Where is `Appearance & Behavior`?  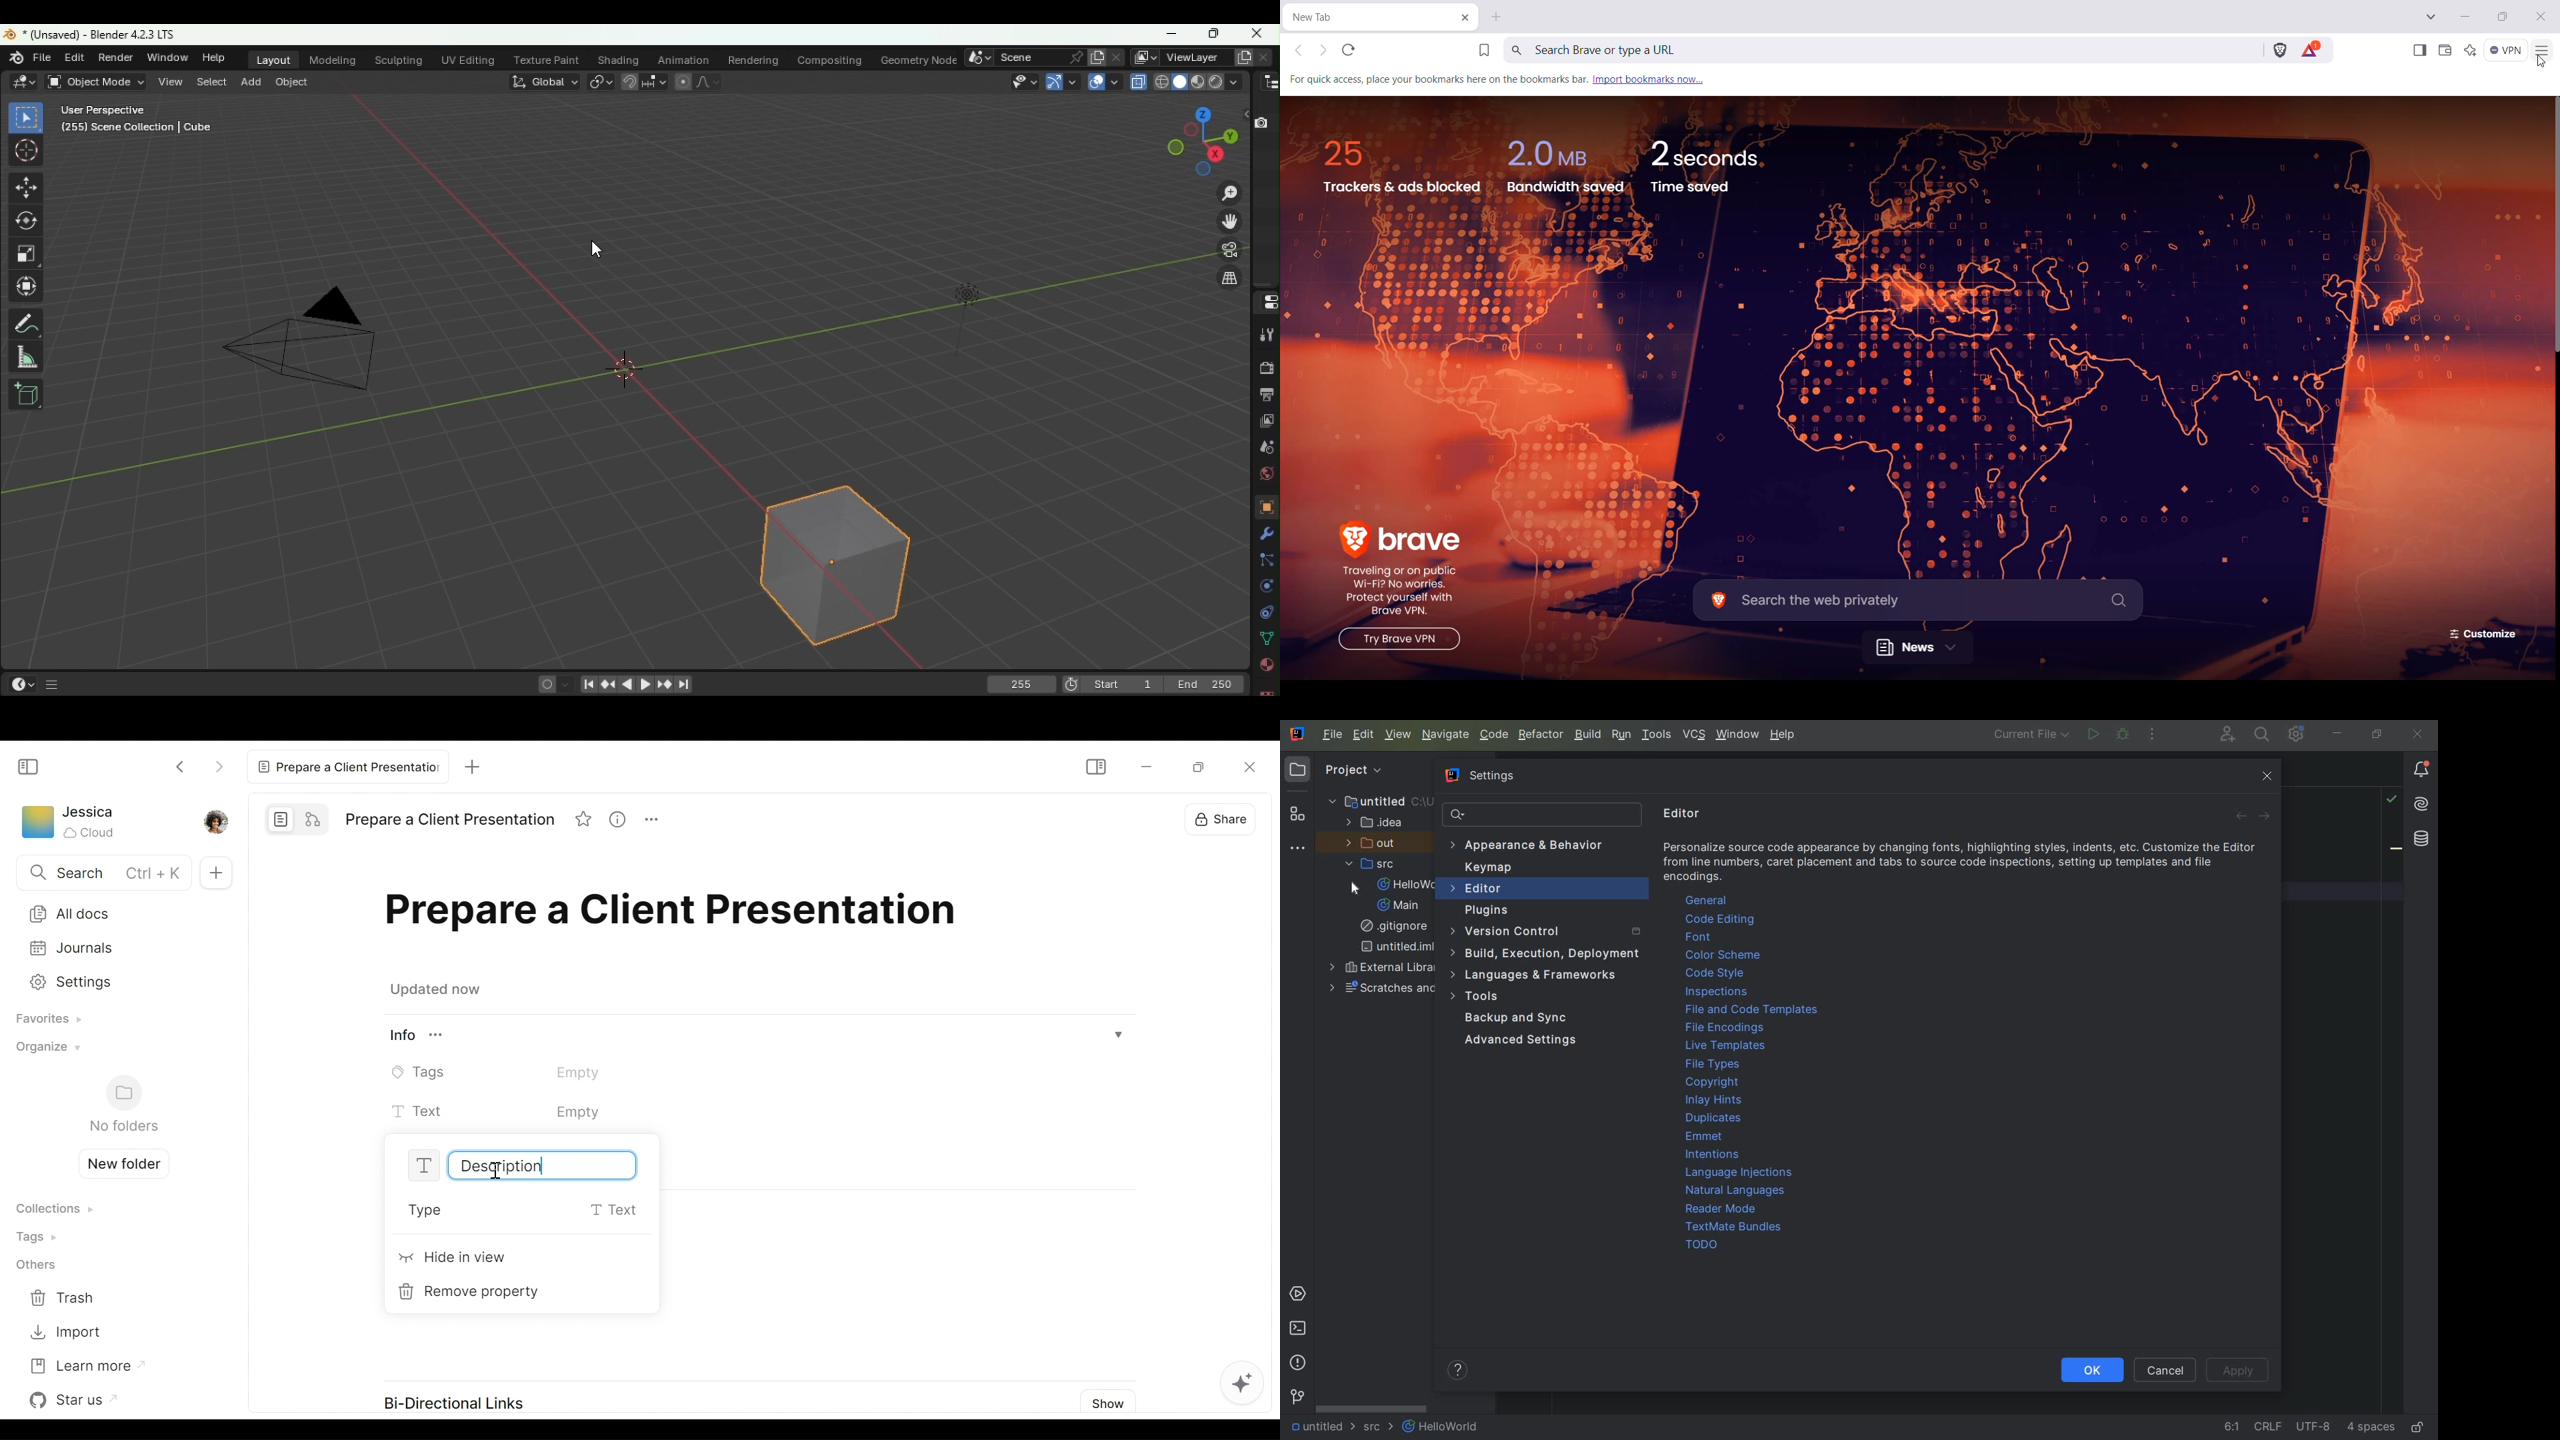 Appearance & Behavior is located at coordinates (1529, 844).